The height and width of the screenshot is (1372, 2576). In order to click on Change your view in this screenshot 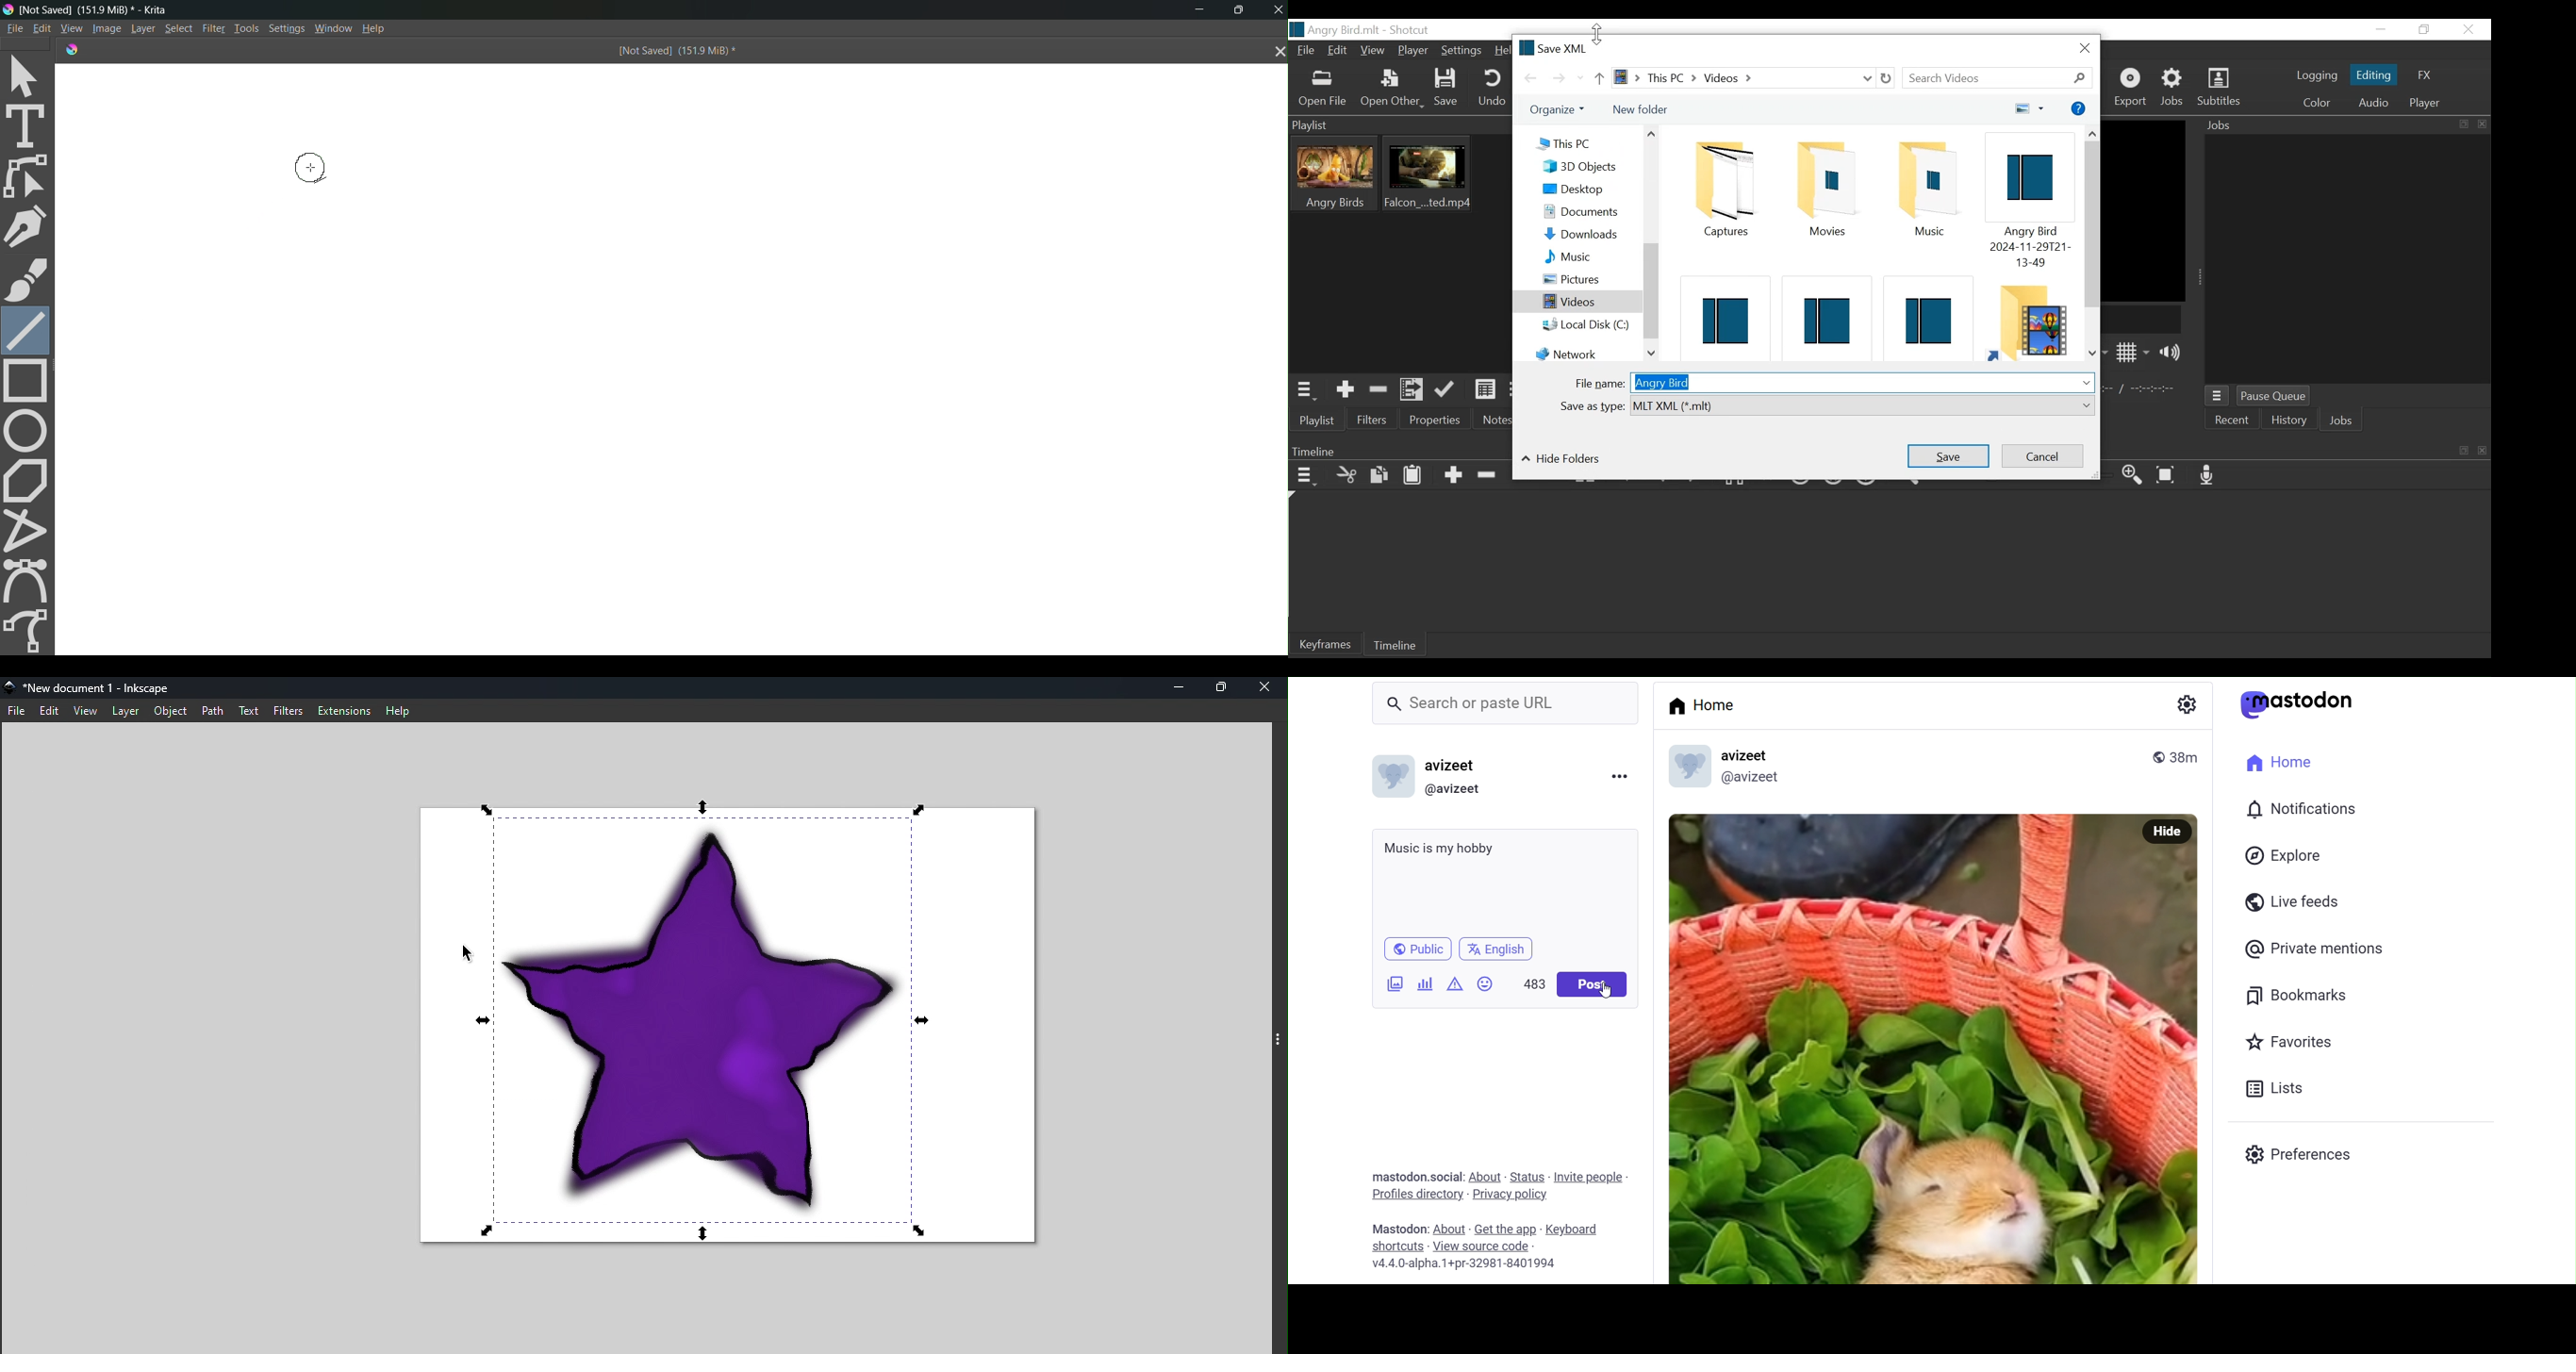, I will do `click(2030, 108)`.